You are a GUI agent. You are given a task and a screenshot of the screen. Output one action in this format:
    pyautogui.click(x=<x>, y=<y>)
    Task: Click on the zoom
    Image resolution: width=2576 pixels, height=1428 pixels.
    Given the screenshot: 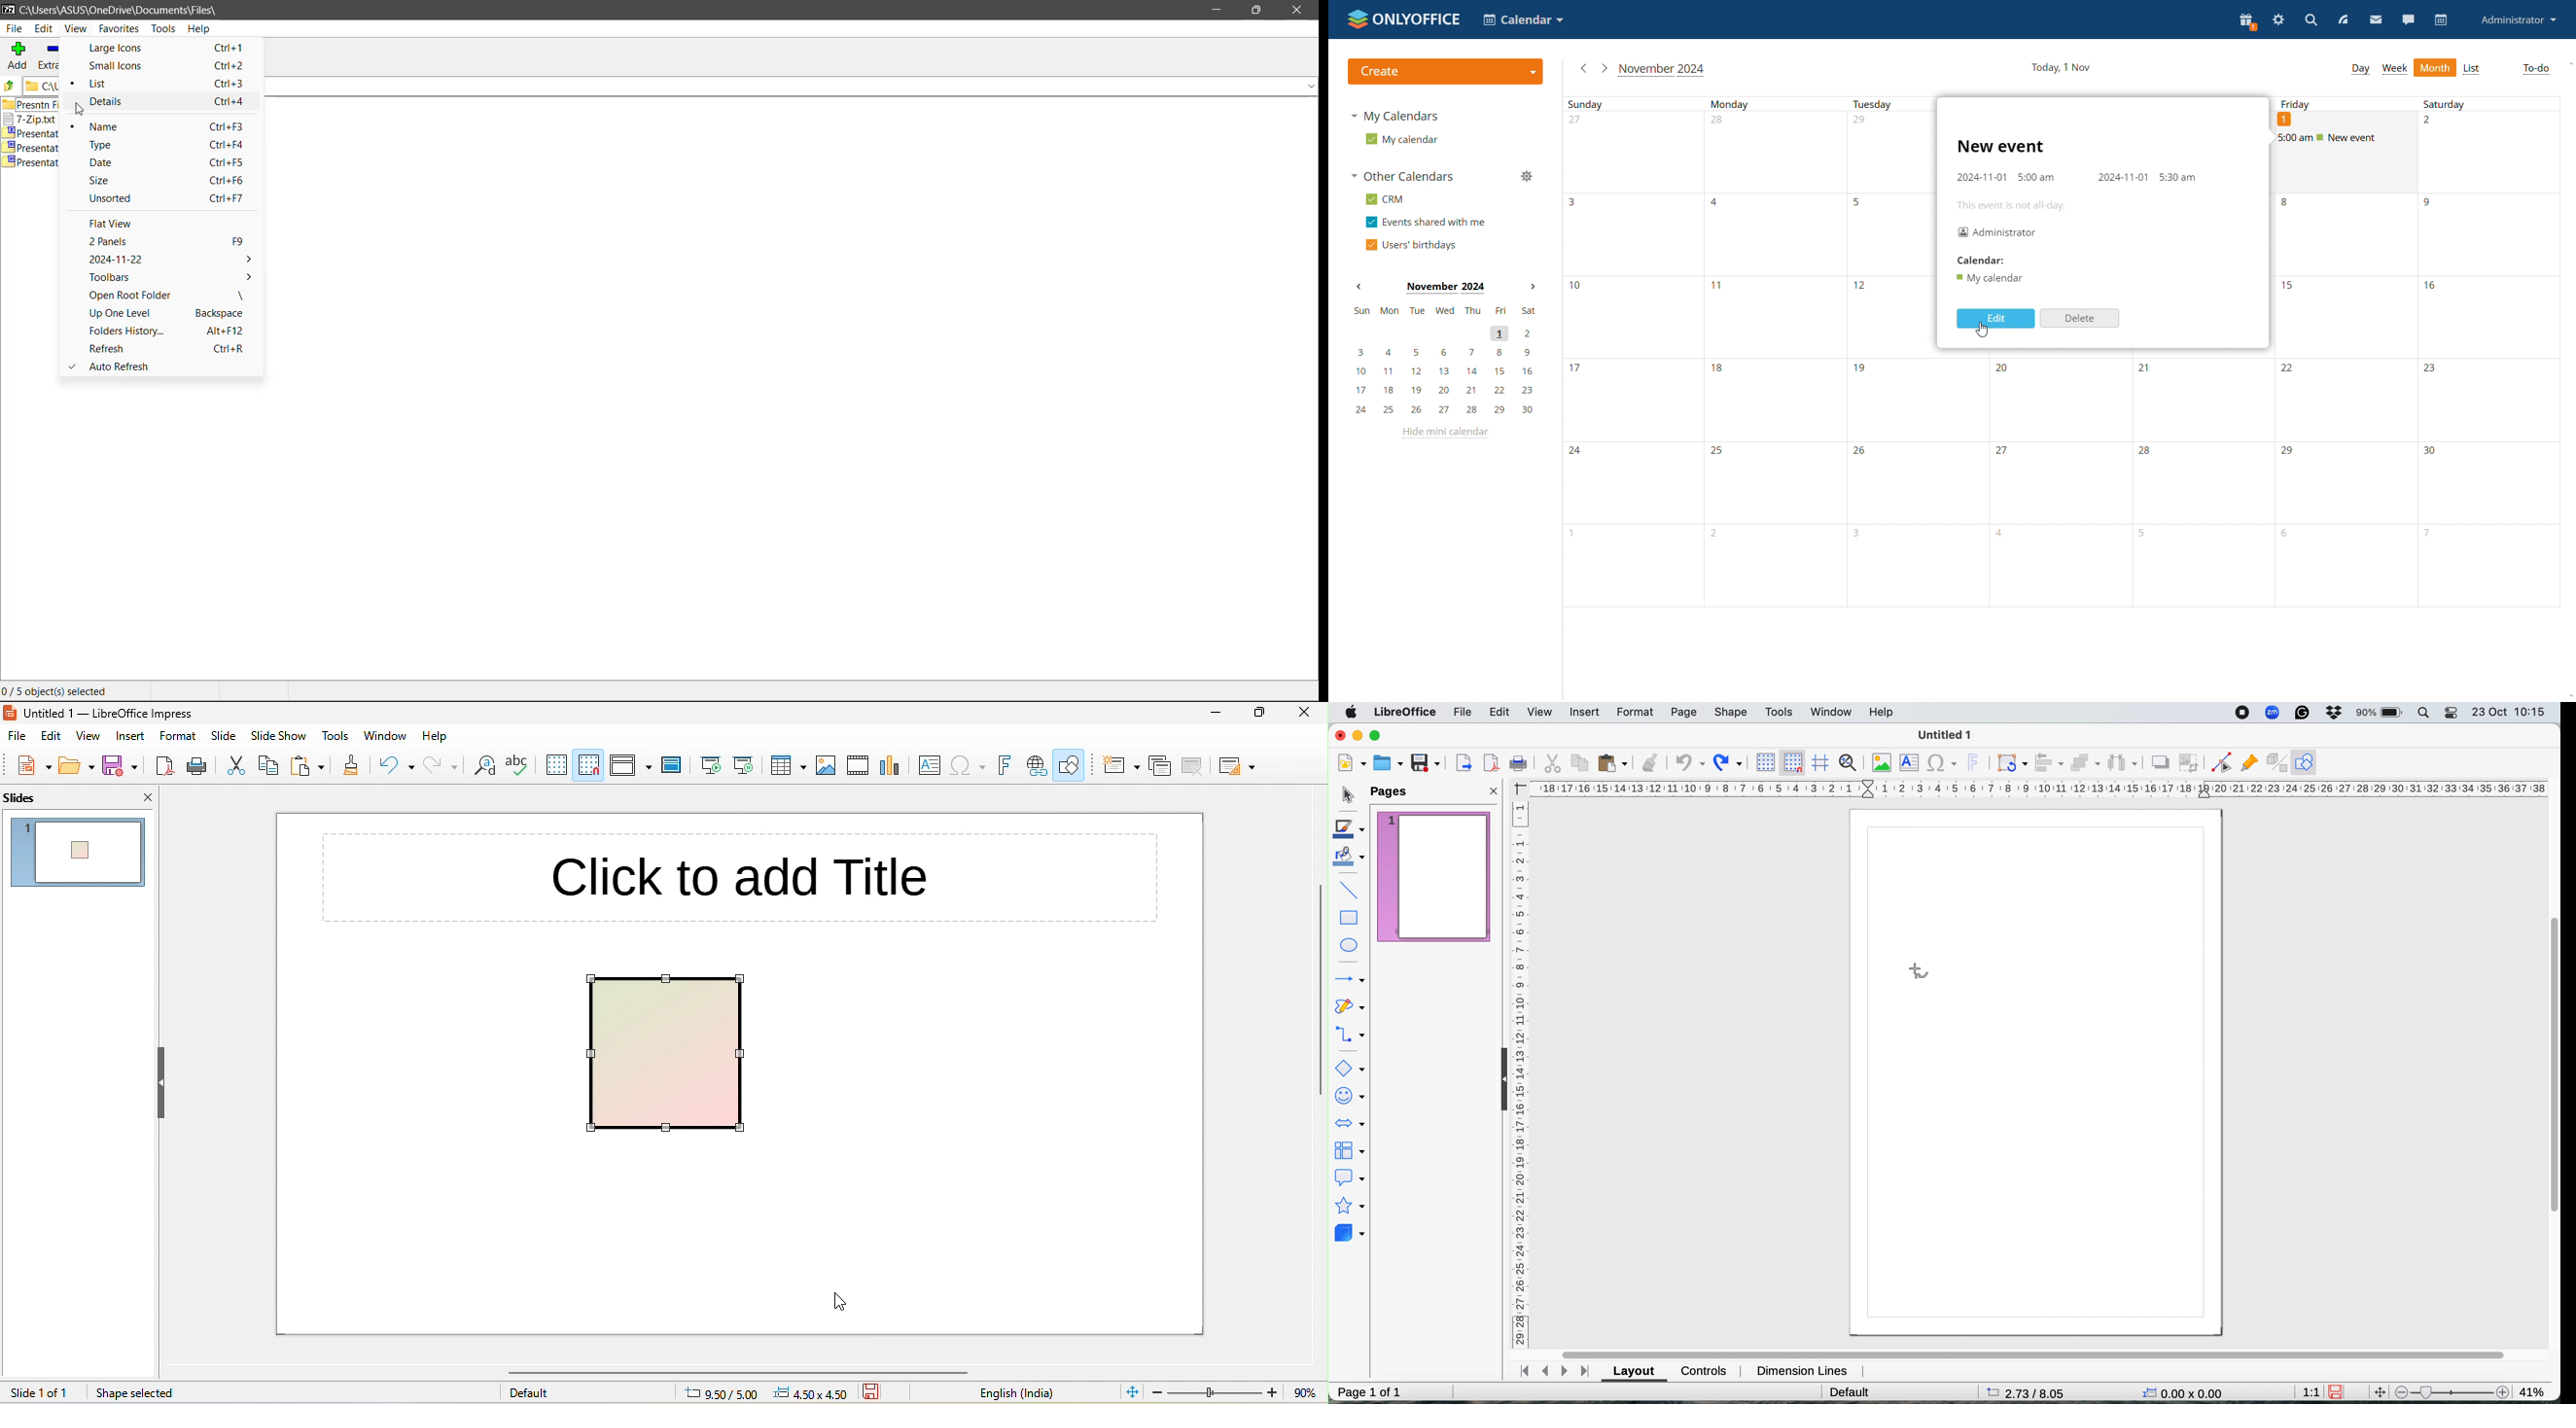 What is the action you would take?
    pyautogui.click(x=2273, y=714)
    